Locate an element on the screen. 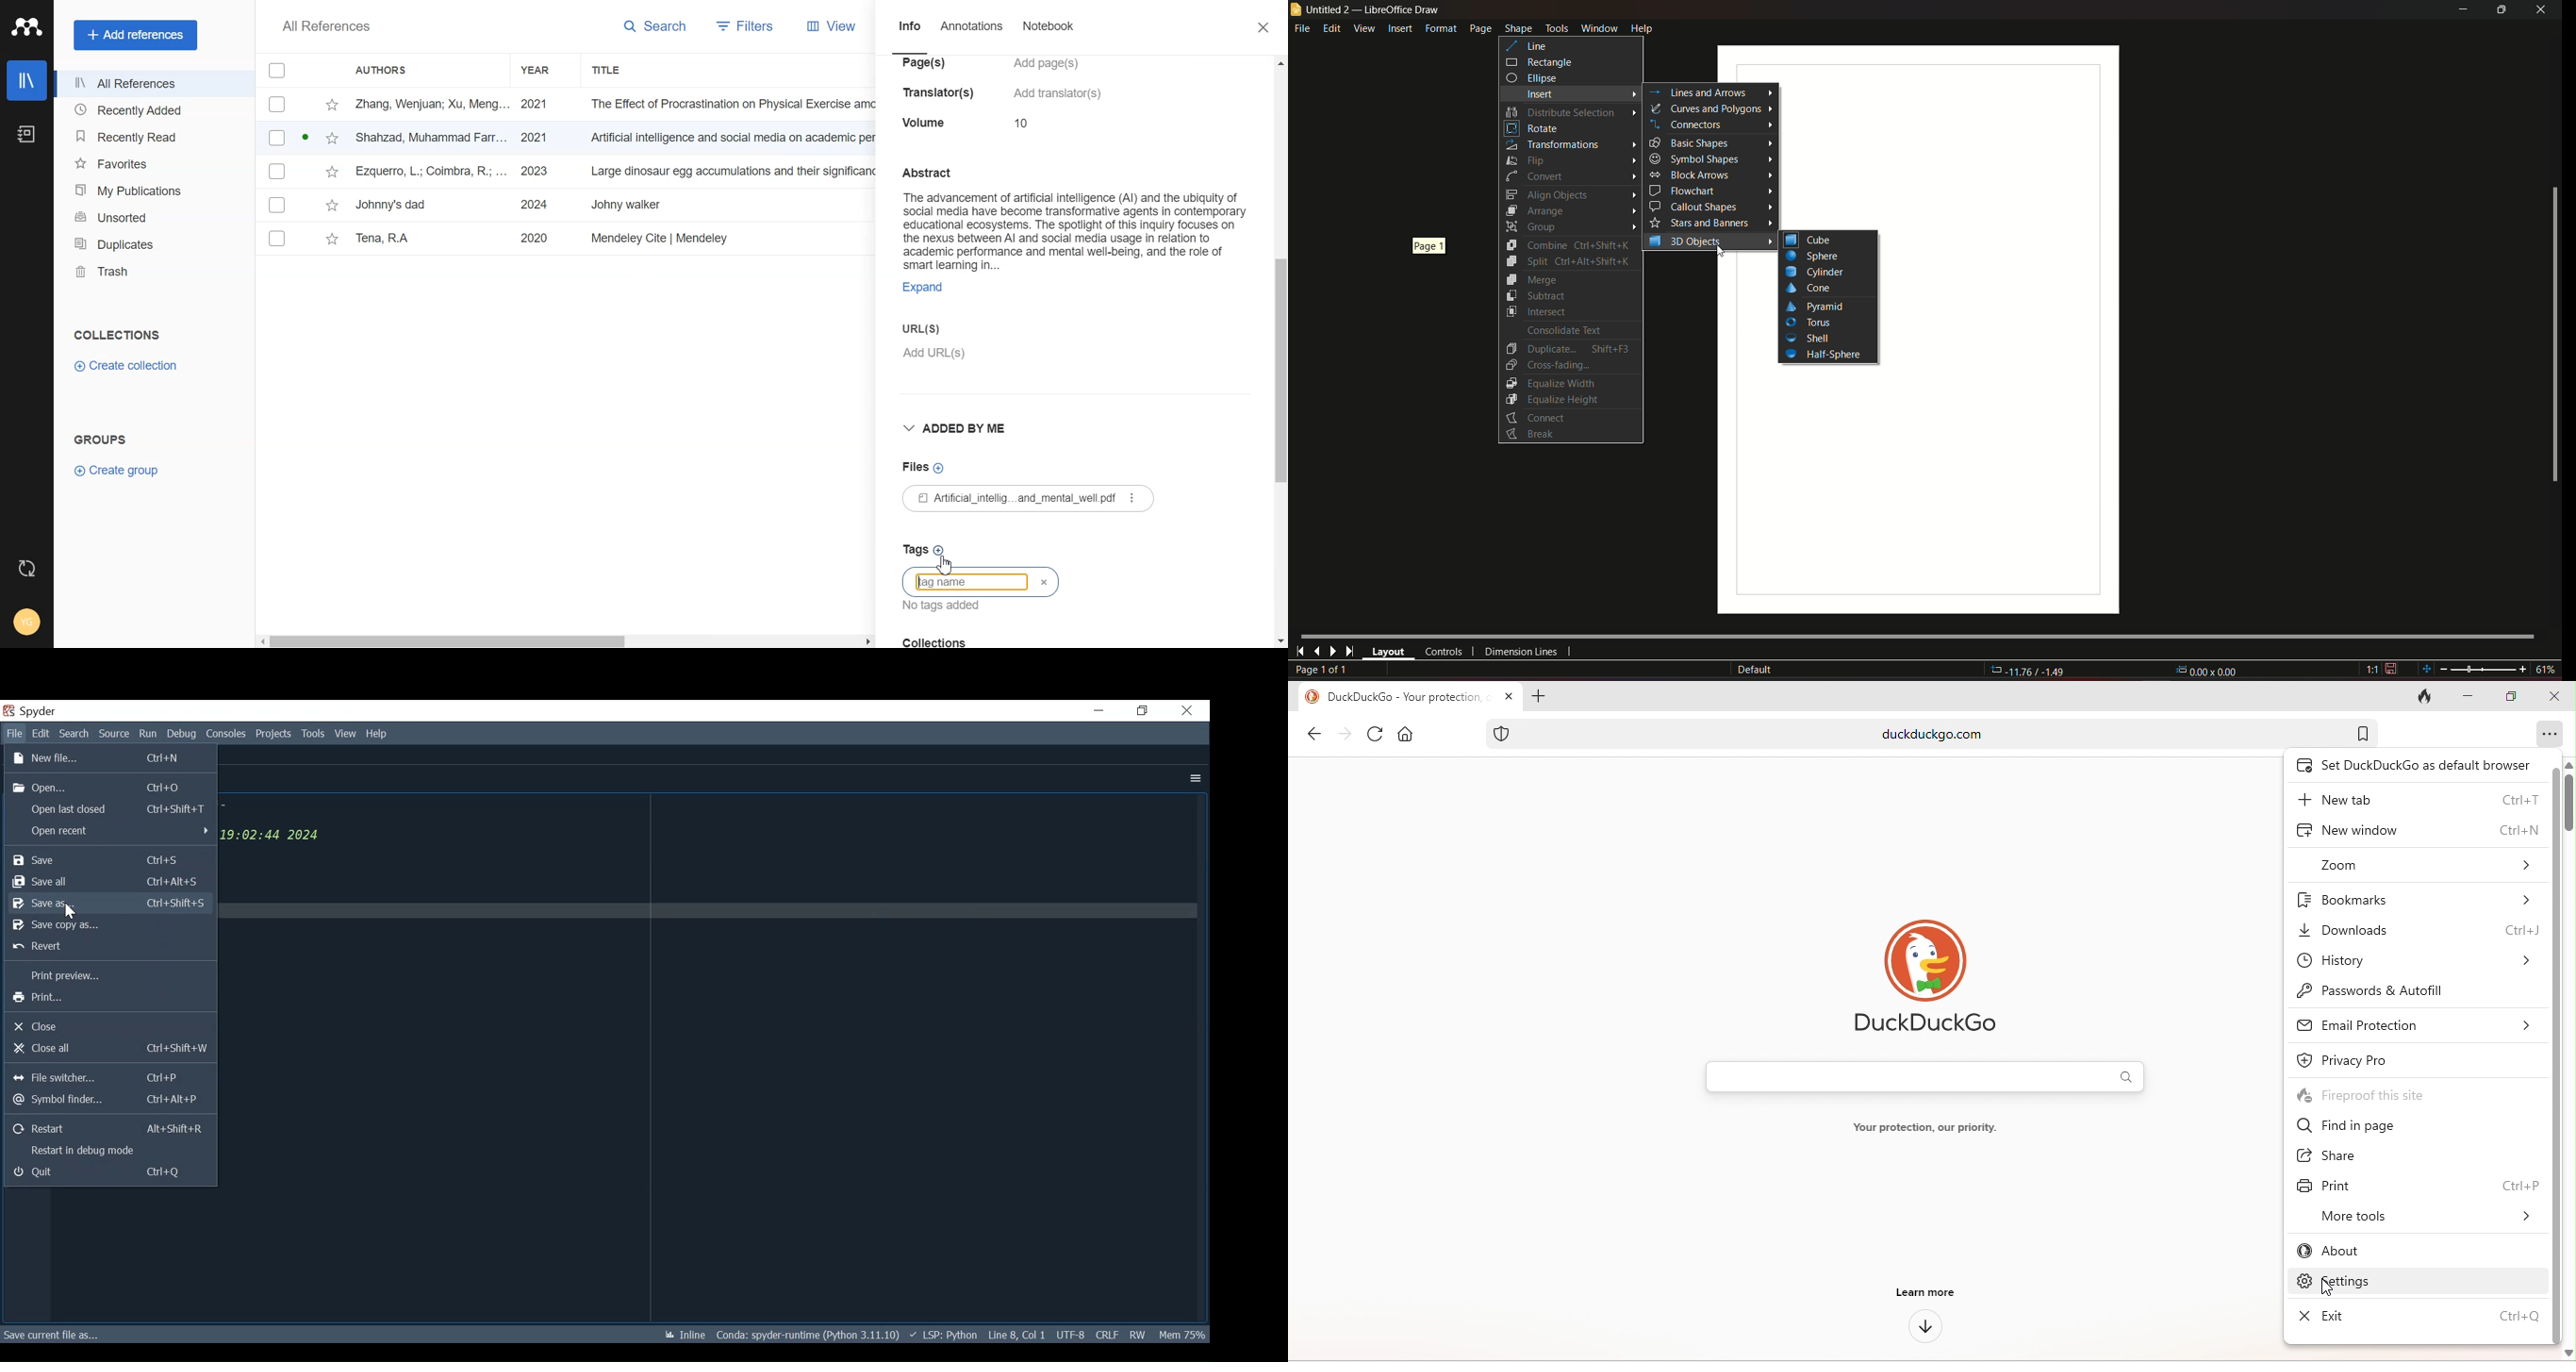 The height and width of the screenshot is (1372, 2576). Revert is located at coordinates (108, 947).